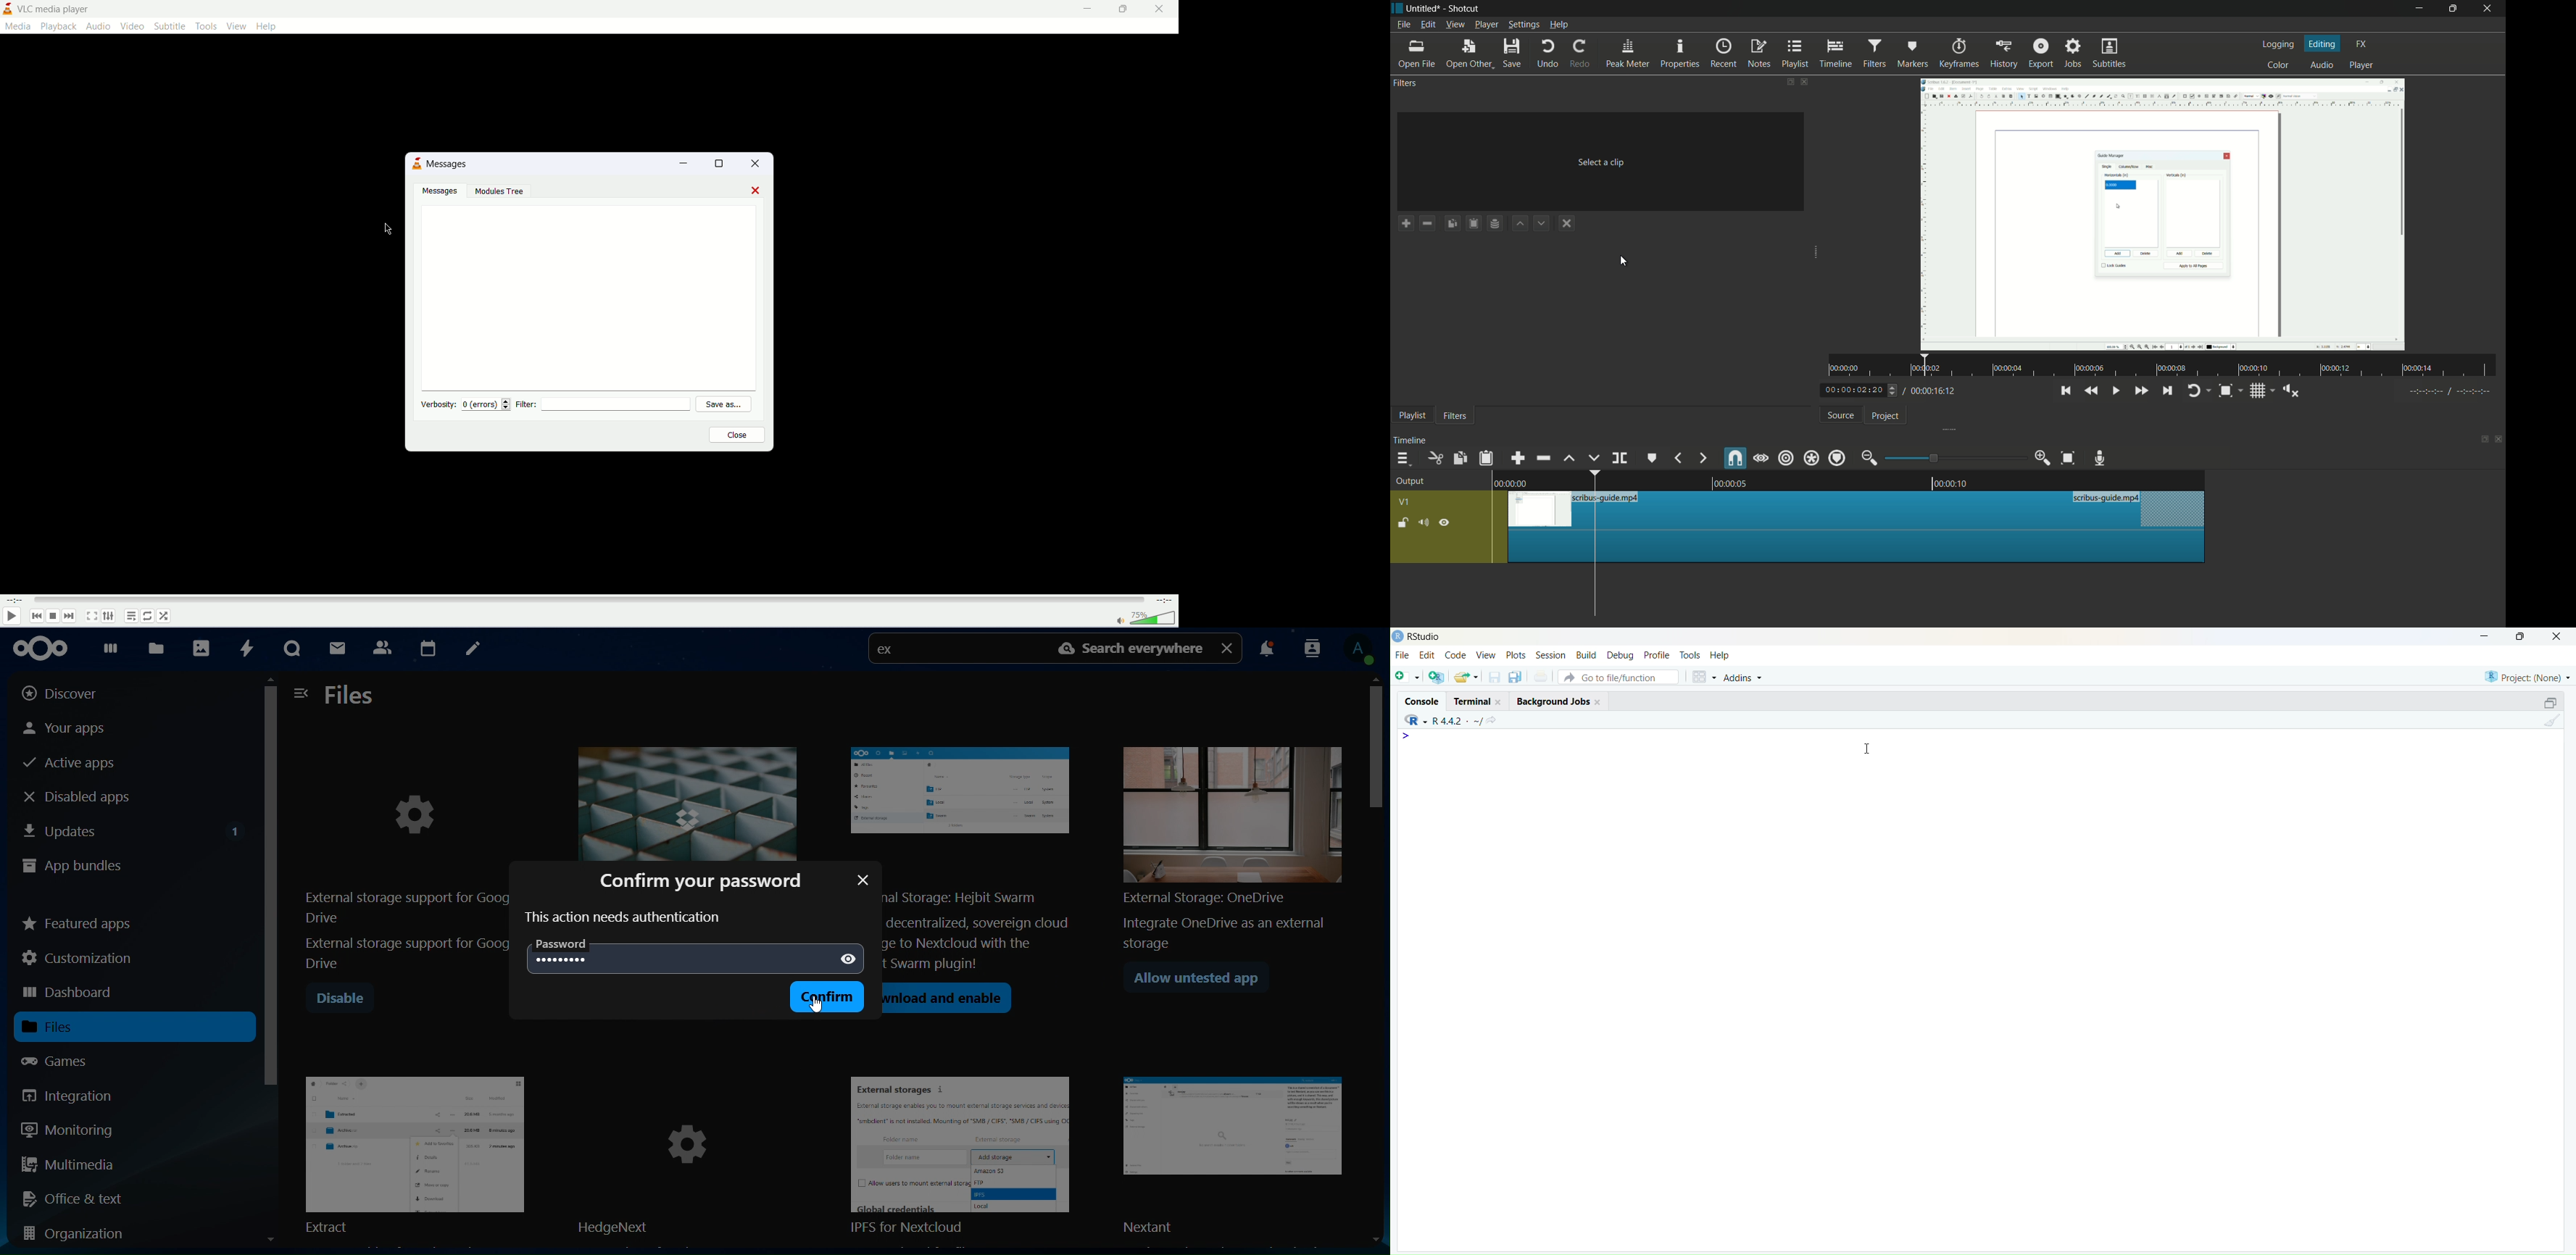  Describe the element at coordinates (1517, 458) in the screenshot. I see `append` at that location.